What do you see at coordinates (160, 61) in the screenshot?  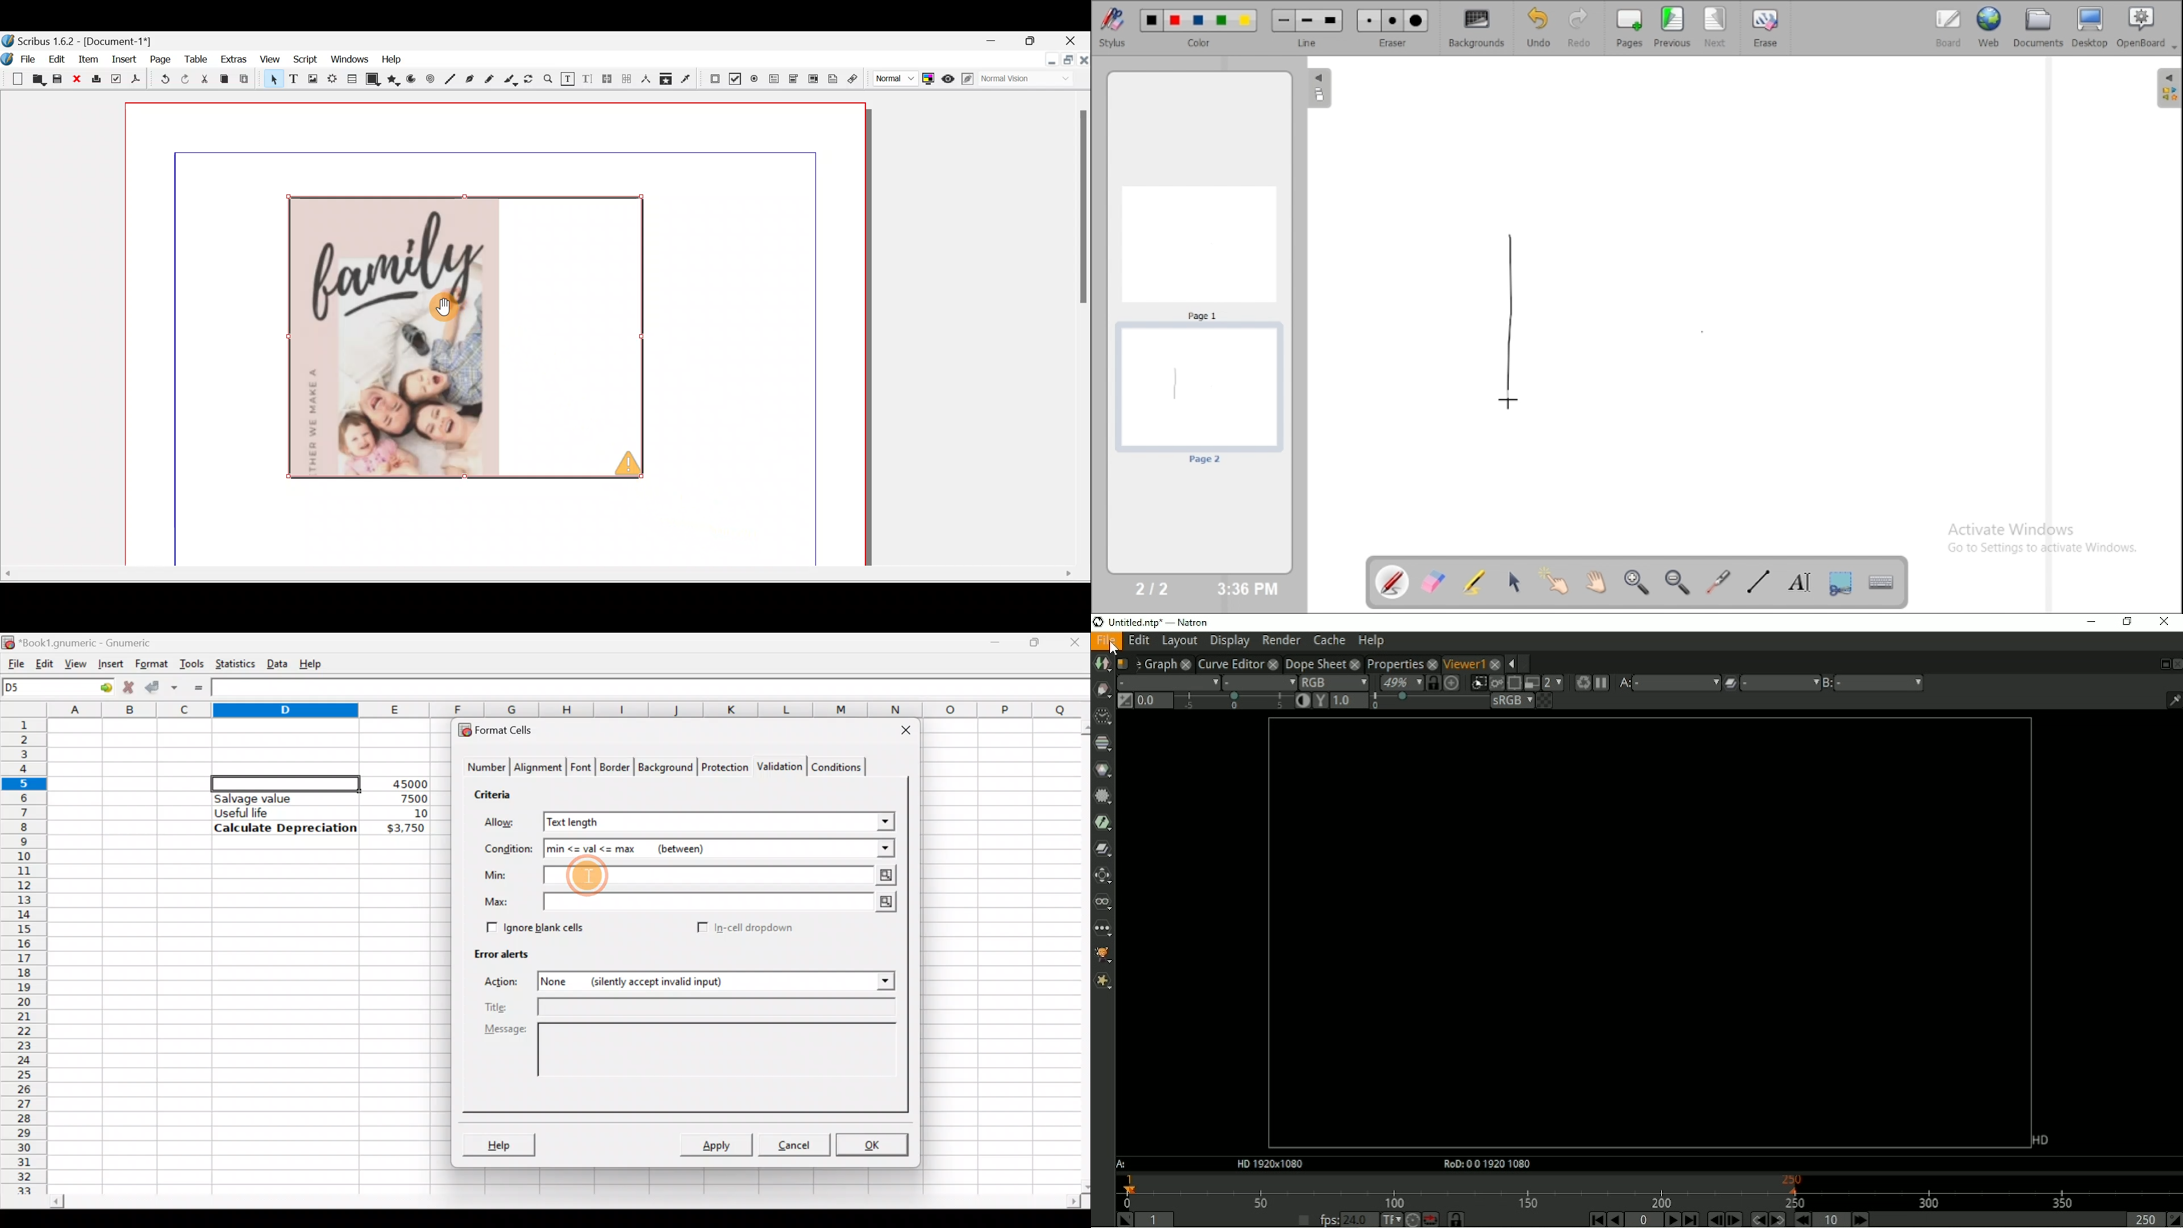 I see `Page` at bounding box center [160, 61].